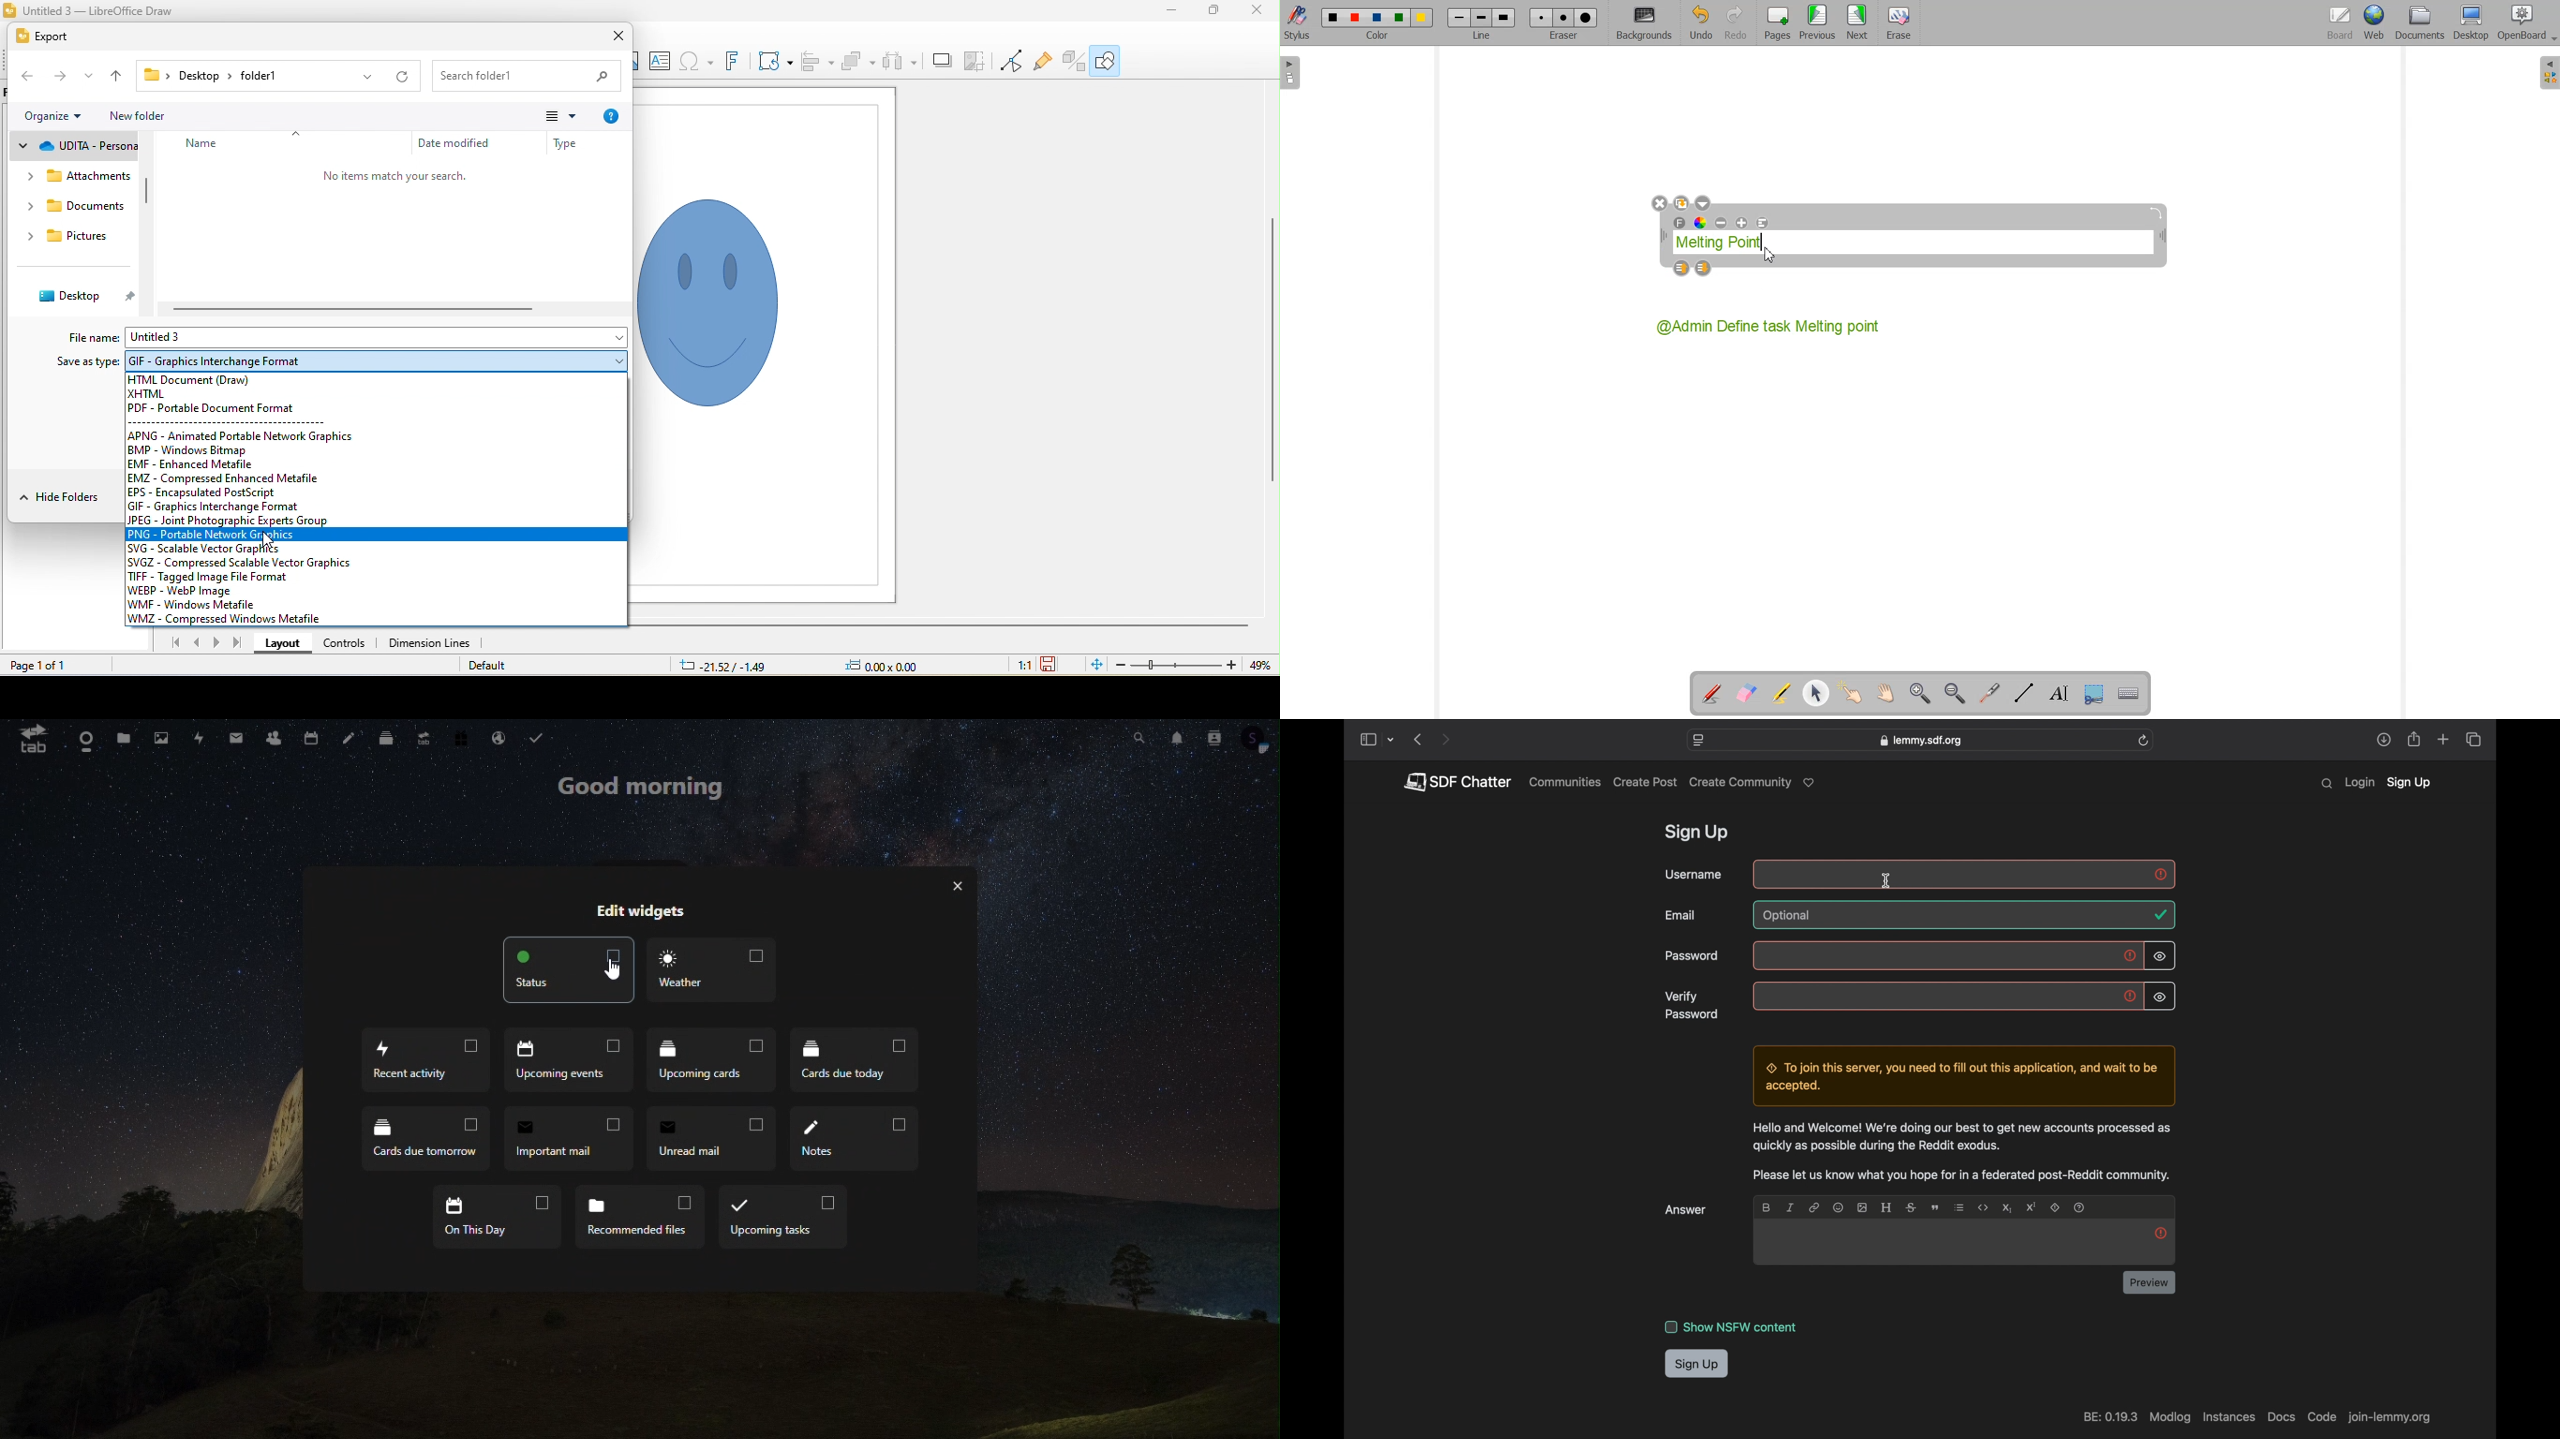 This screenshot has width=2576, height=1456. Describe the element at coordinates (285, 647) in the screenshot. I see `layout` at that location.